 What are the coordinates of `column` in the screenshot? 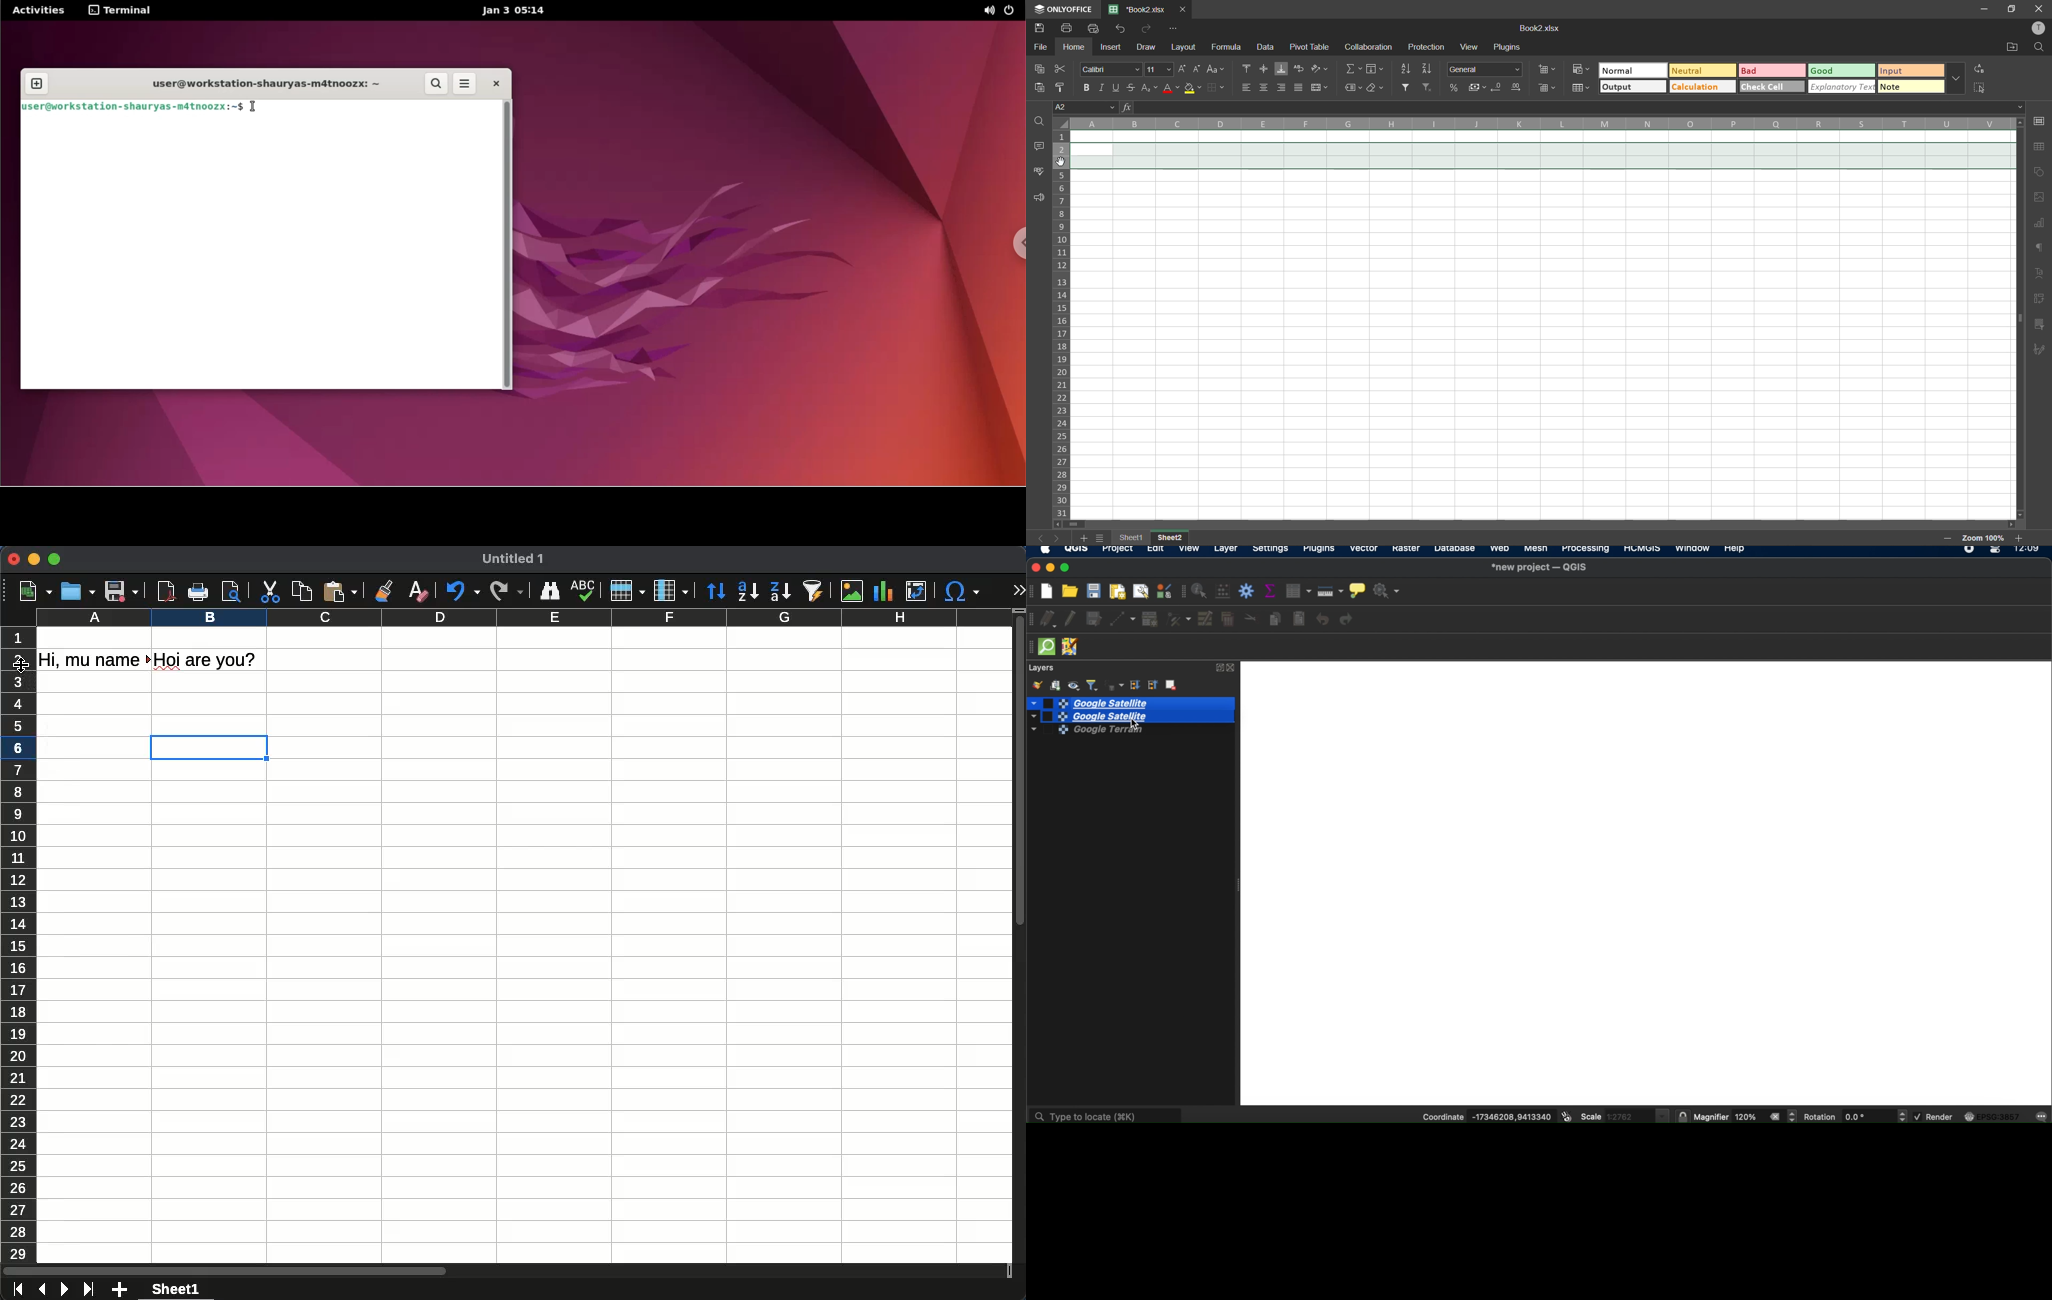 It's located at (671, 590).